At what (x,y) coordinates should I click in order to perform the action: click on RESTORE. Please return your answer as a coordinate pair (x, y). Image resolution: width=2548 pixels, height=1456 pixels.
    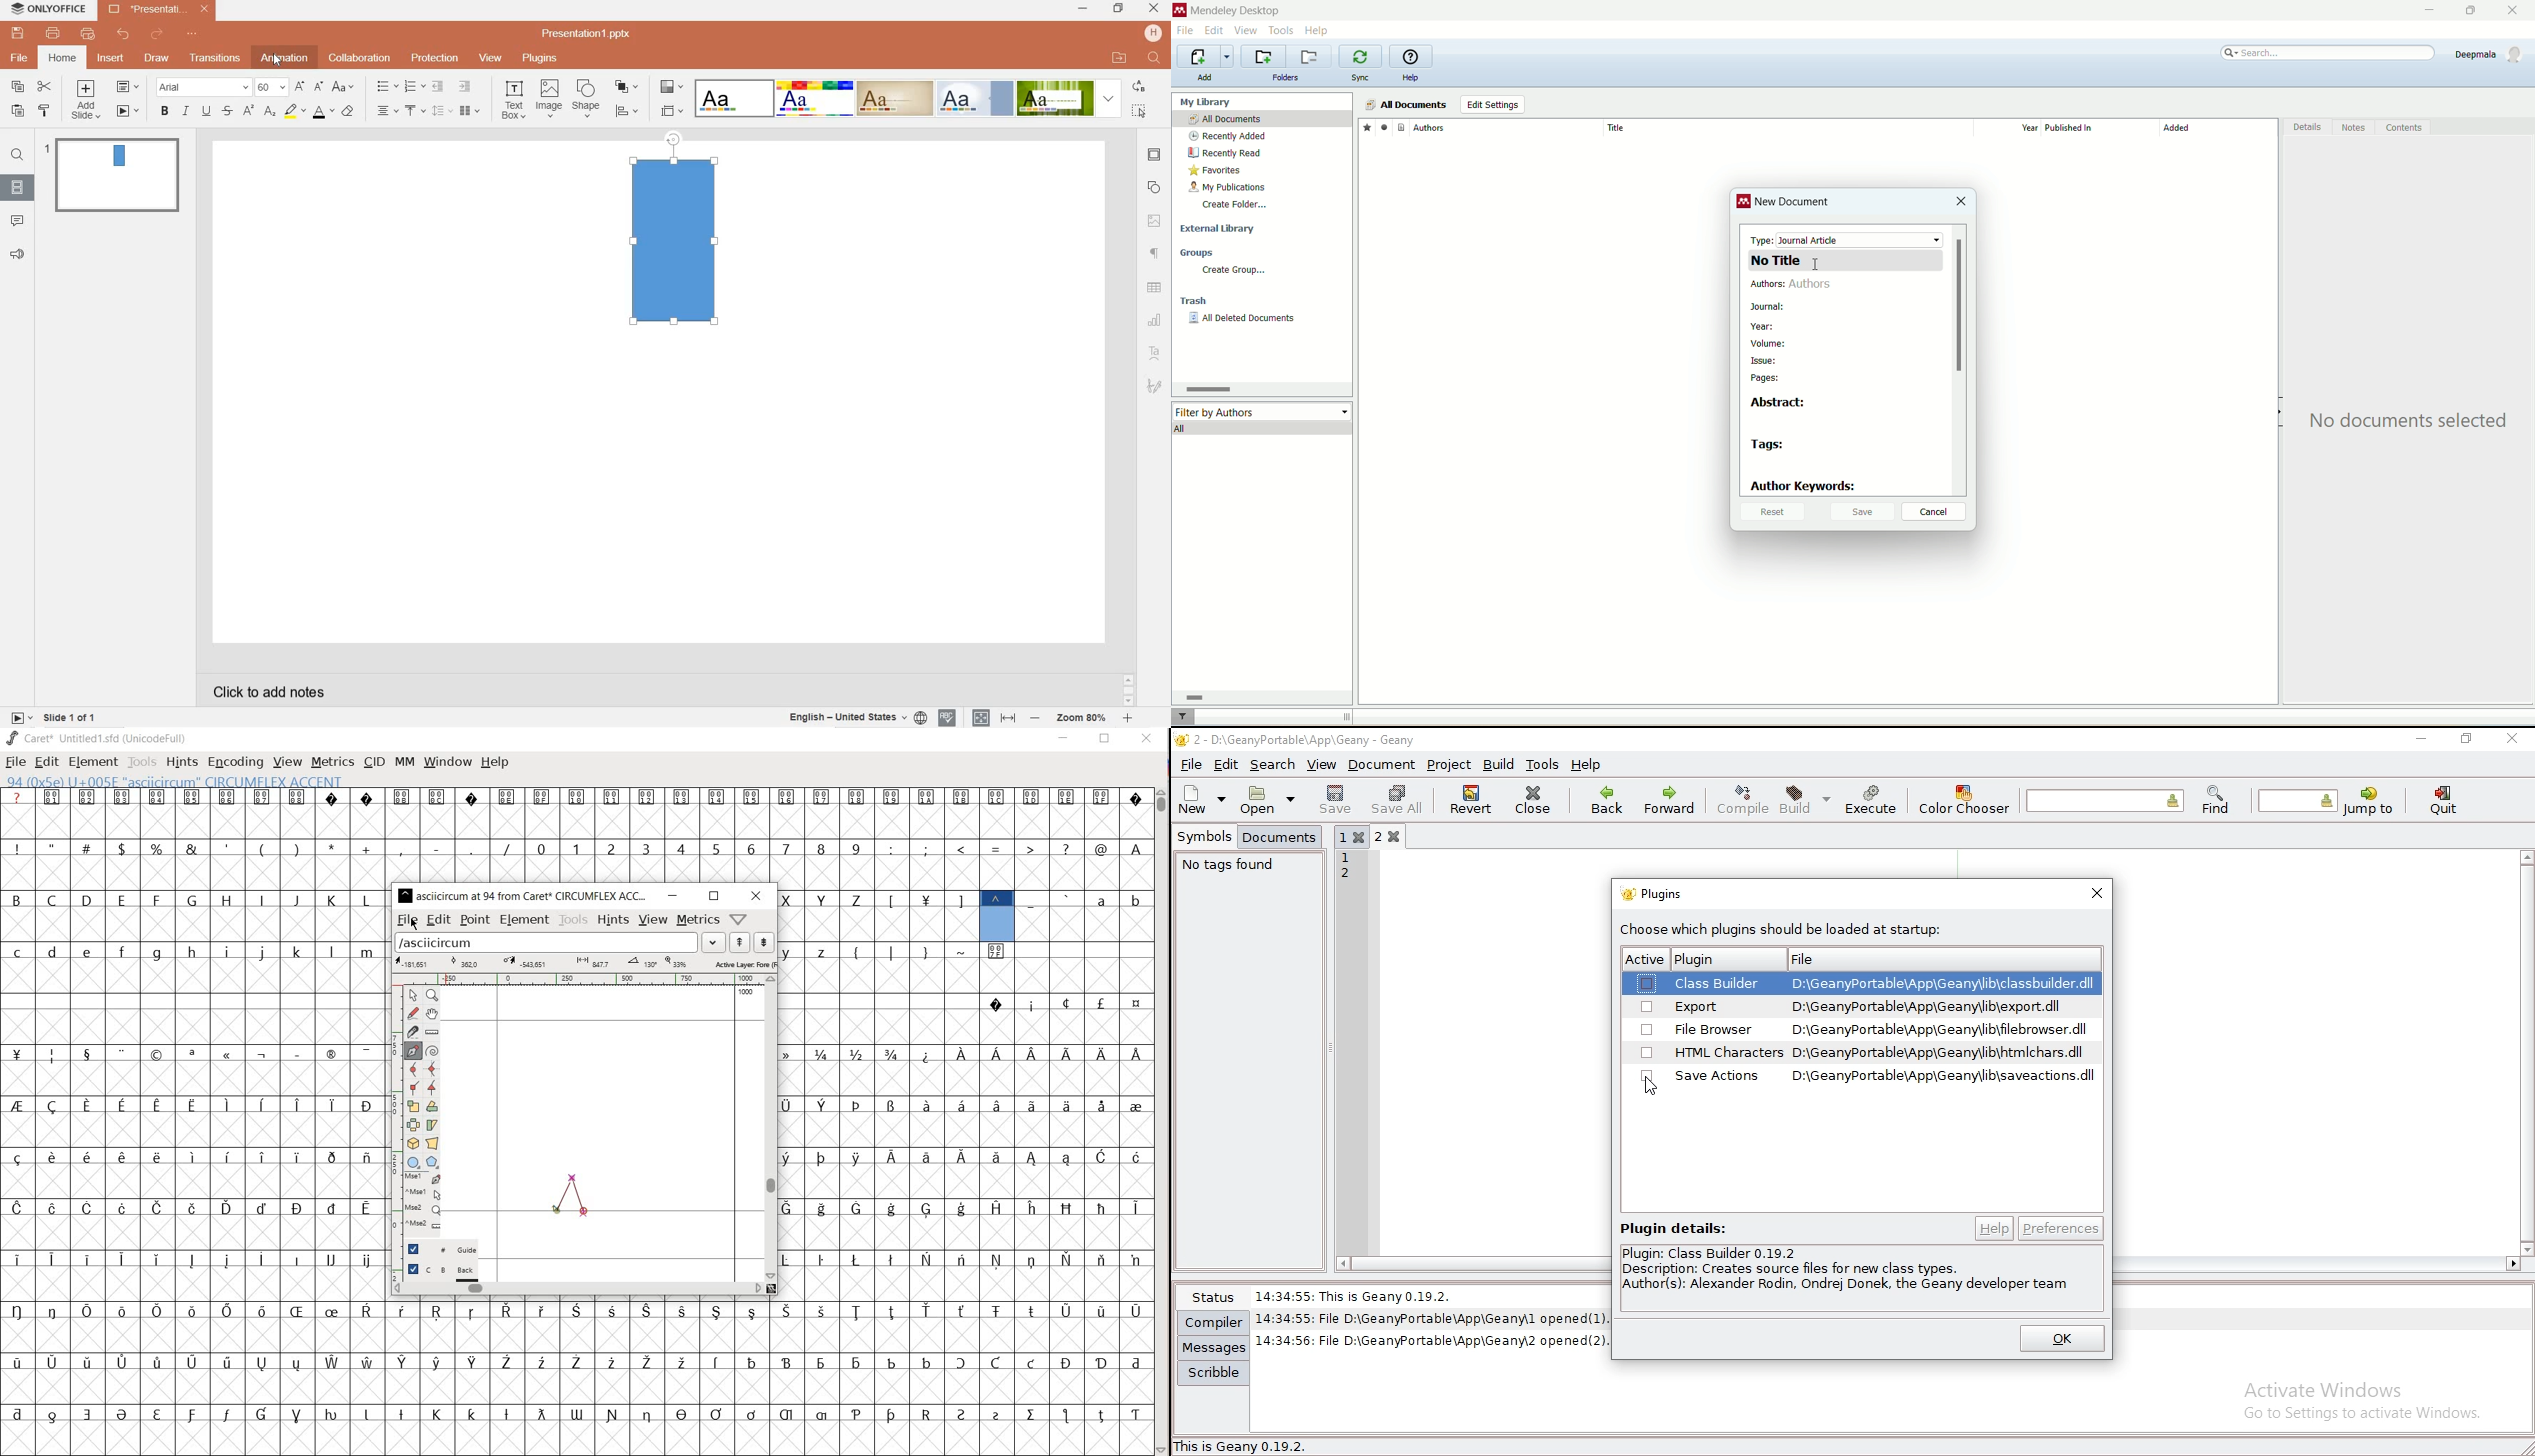
    Looking at the image, I should click on (1116, 8).